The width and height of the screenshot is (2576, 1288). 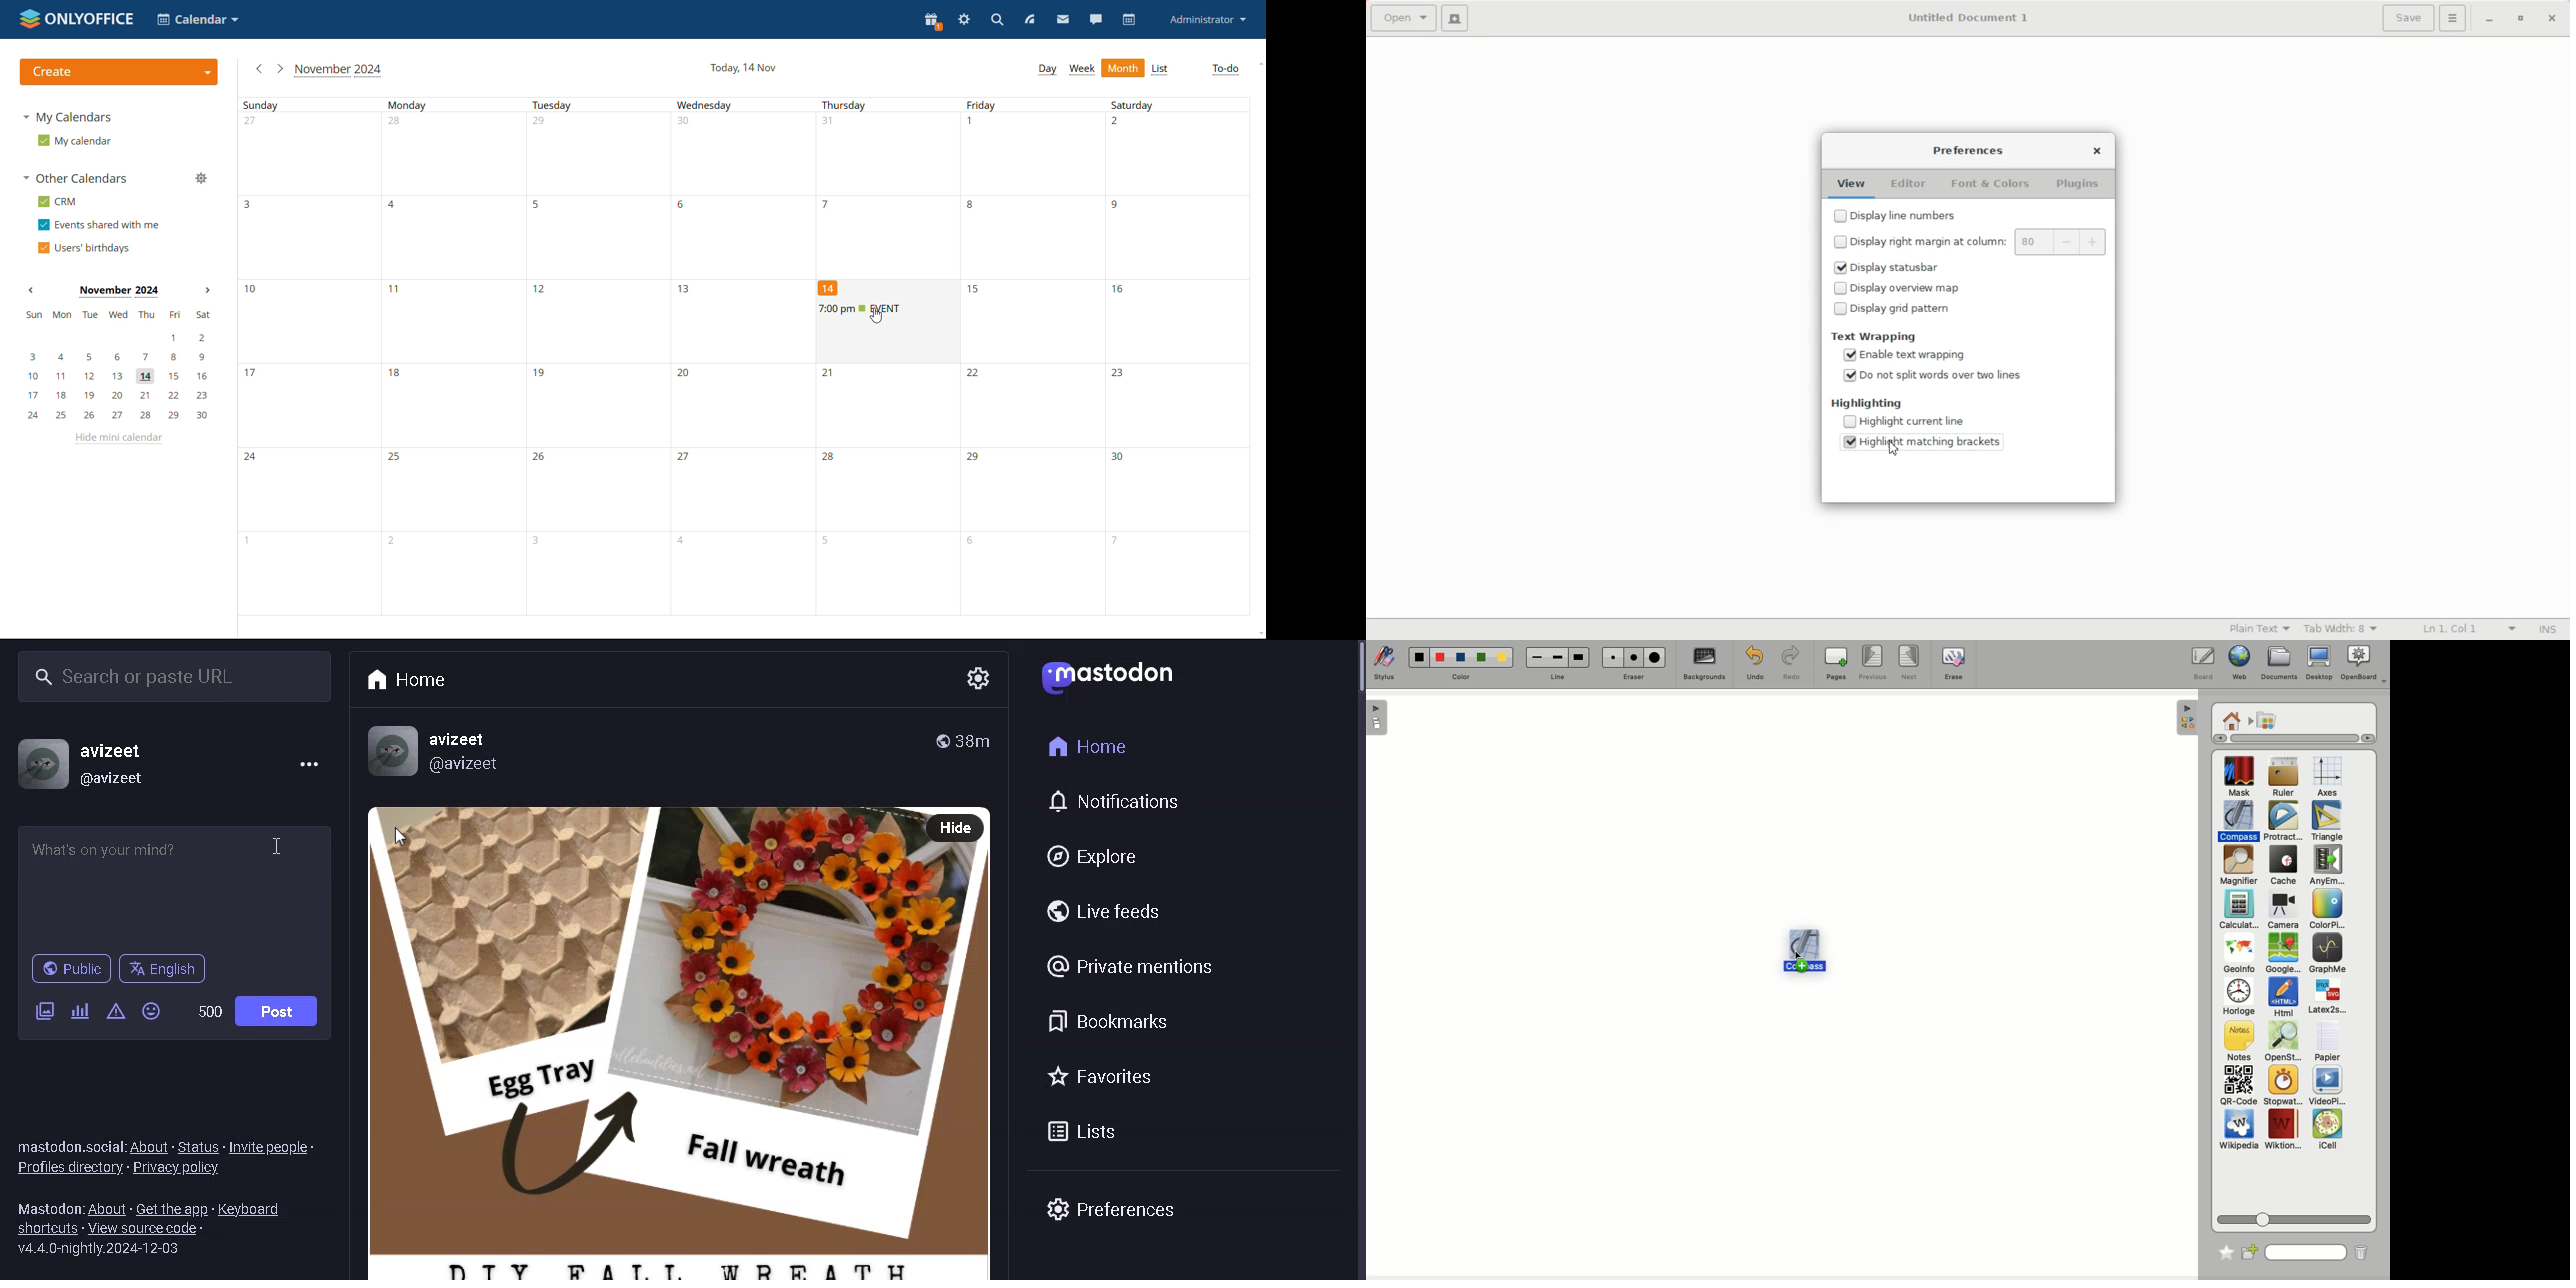 I want to click on Create a new document, so click(x=1454, y=18).